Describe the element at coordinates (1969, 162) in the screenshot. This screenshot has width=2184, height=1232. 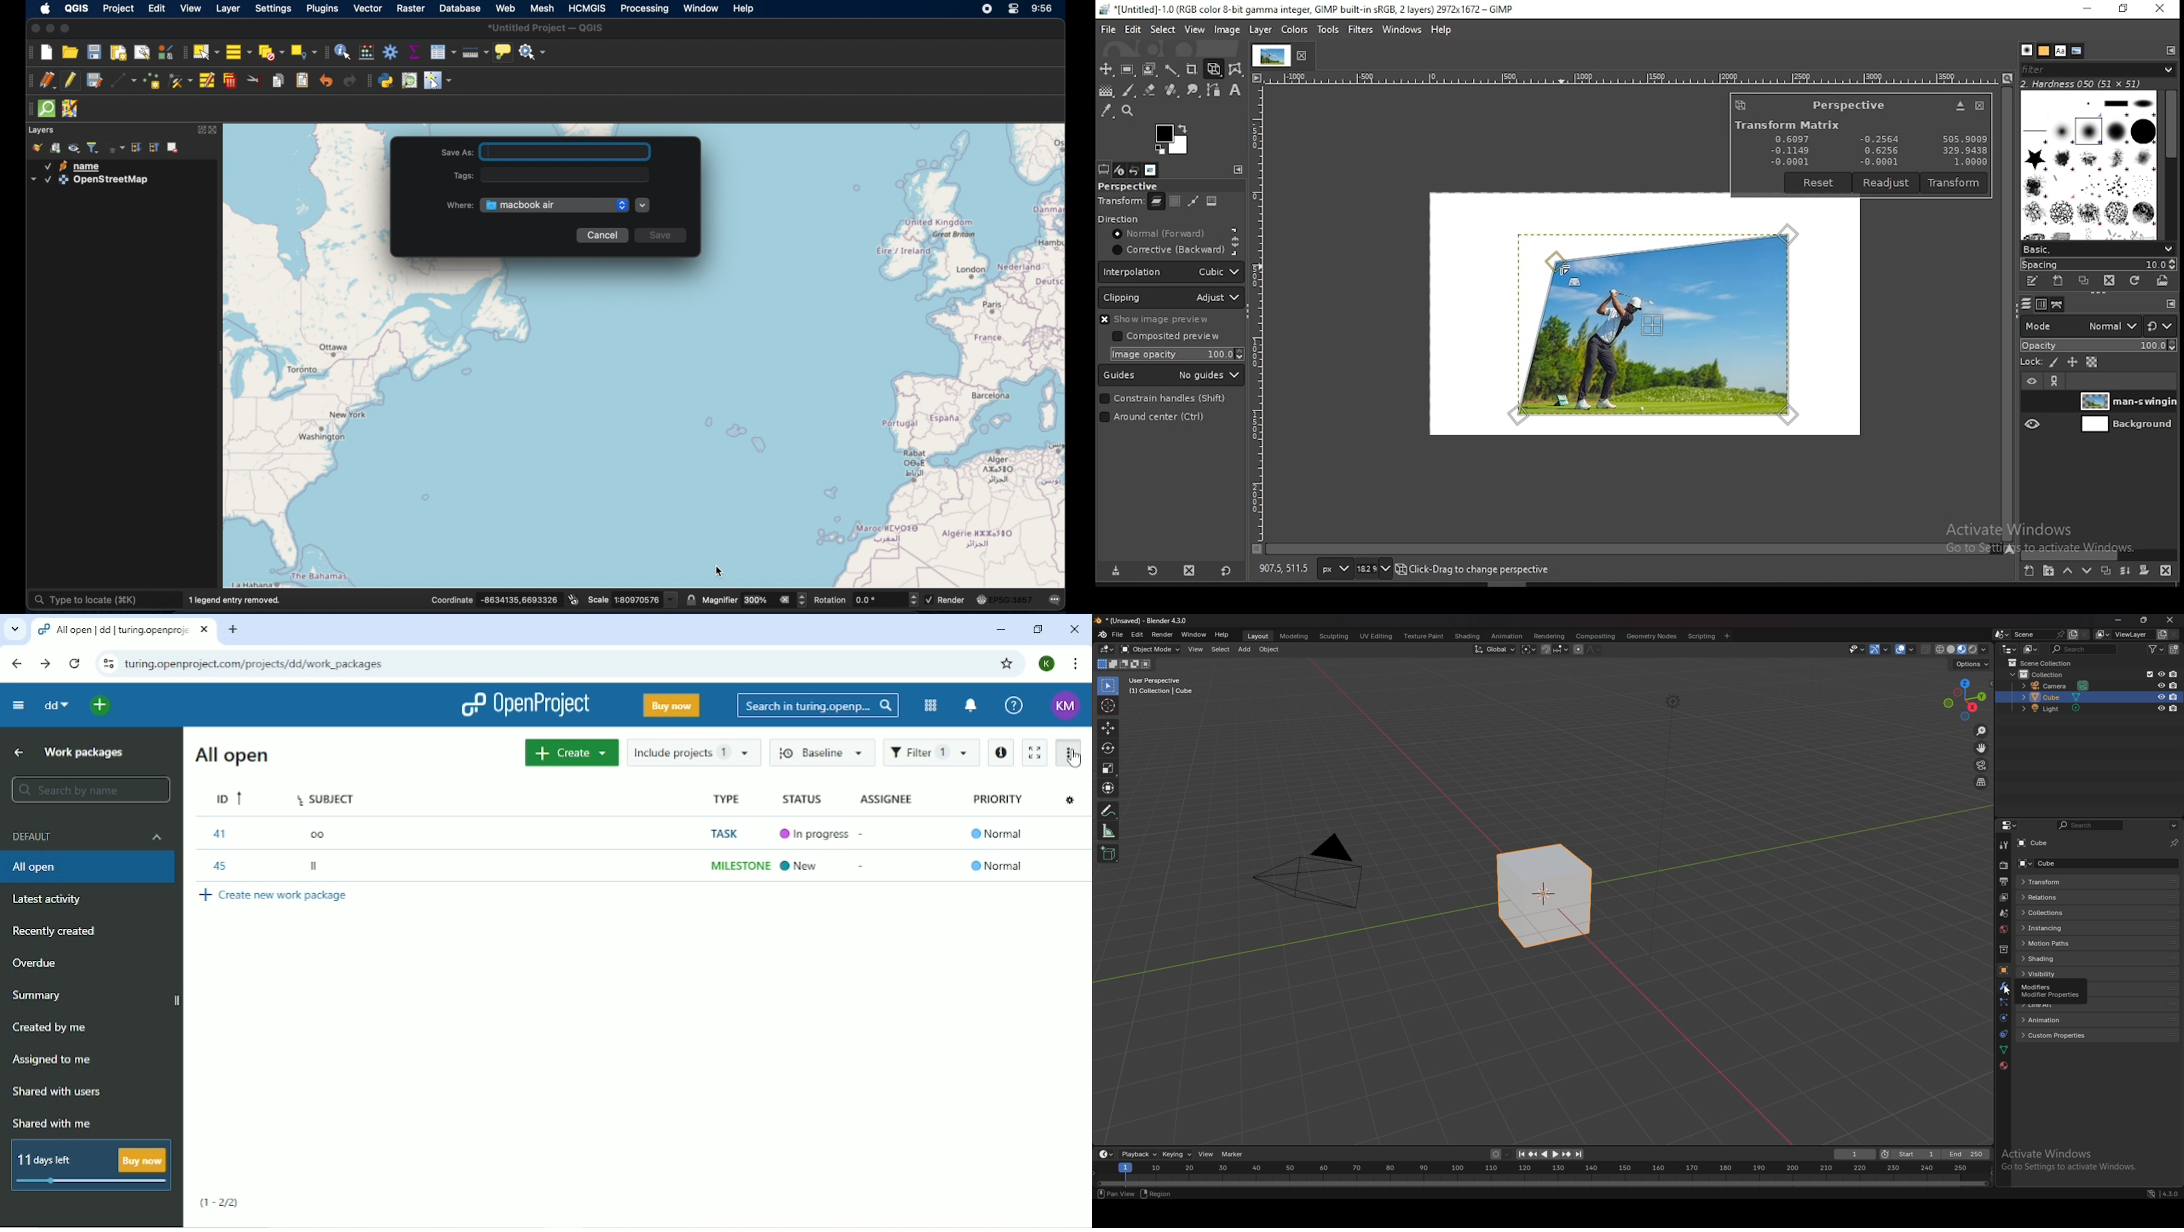
I see `1.000` at that location.